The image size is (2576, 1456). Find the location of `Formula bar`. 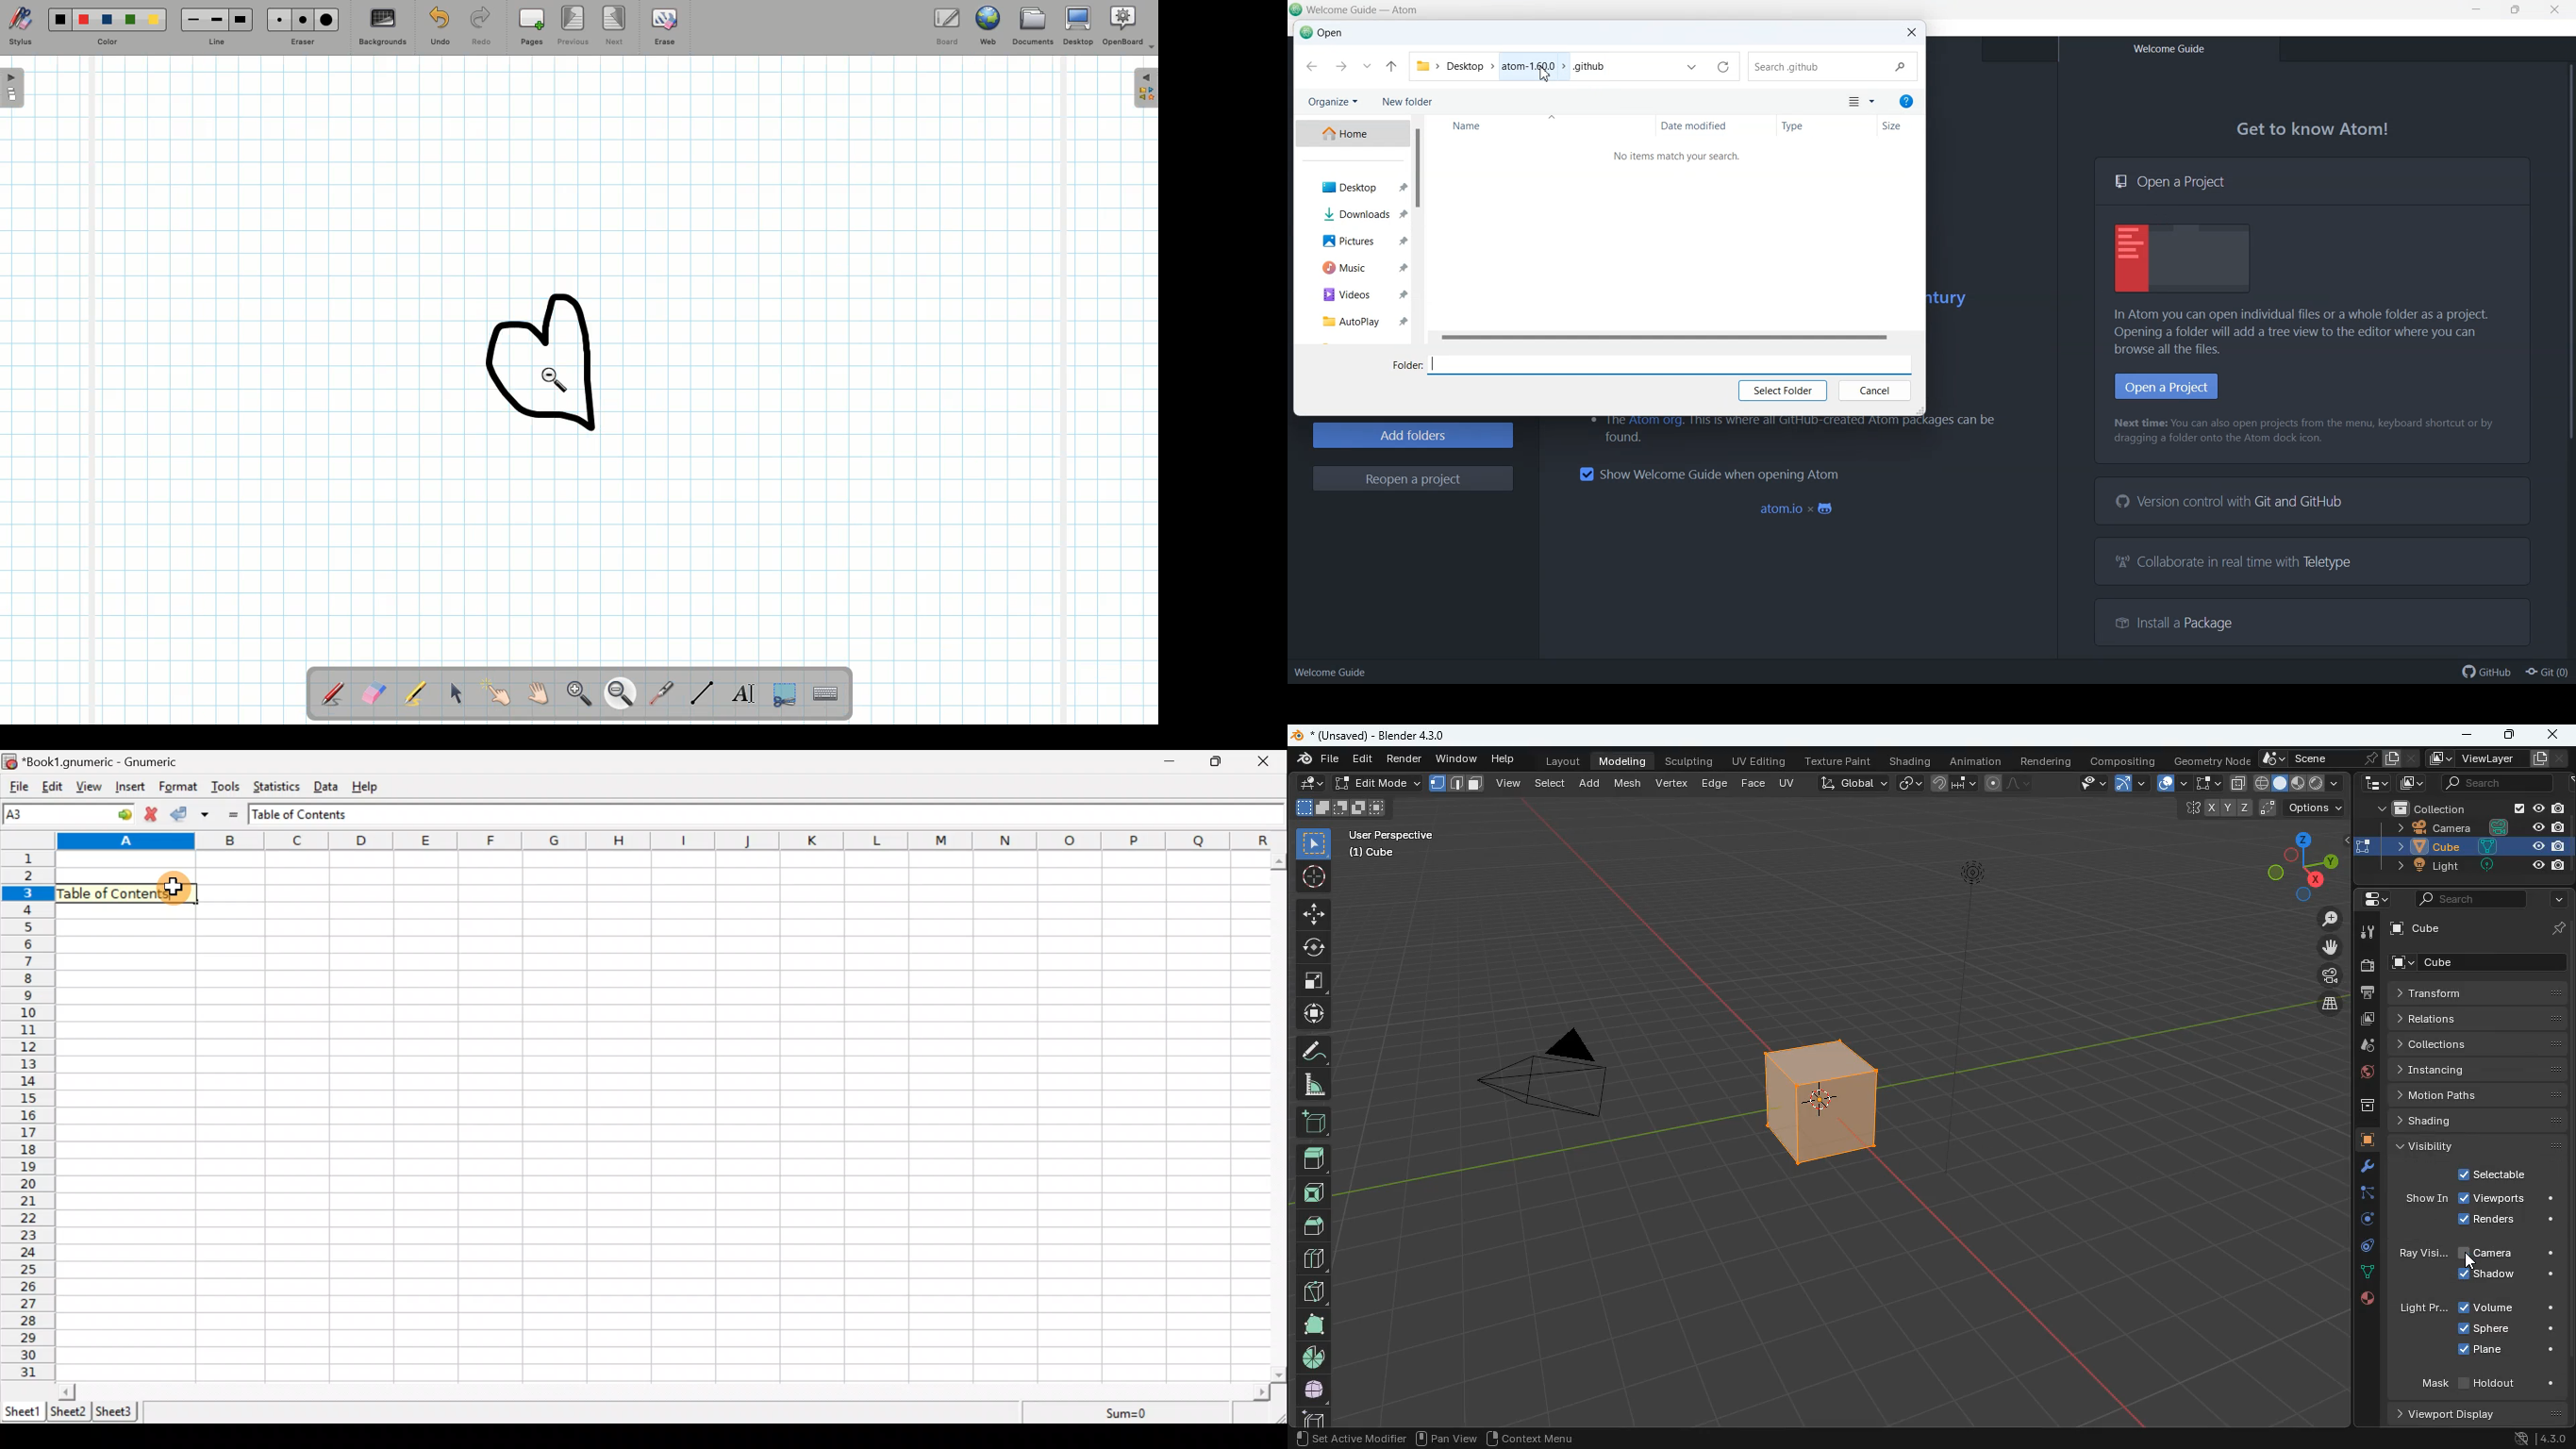

Formula bar is located at coordinates (760, 814).